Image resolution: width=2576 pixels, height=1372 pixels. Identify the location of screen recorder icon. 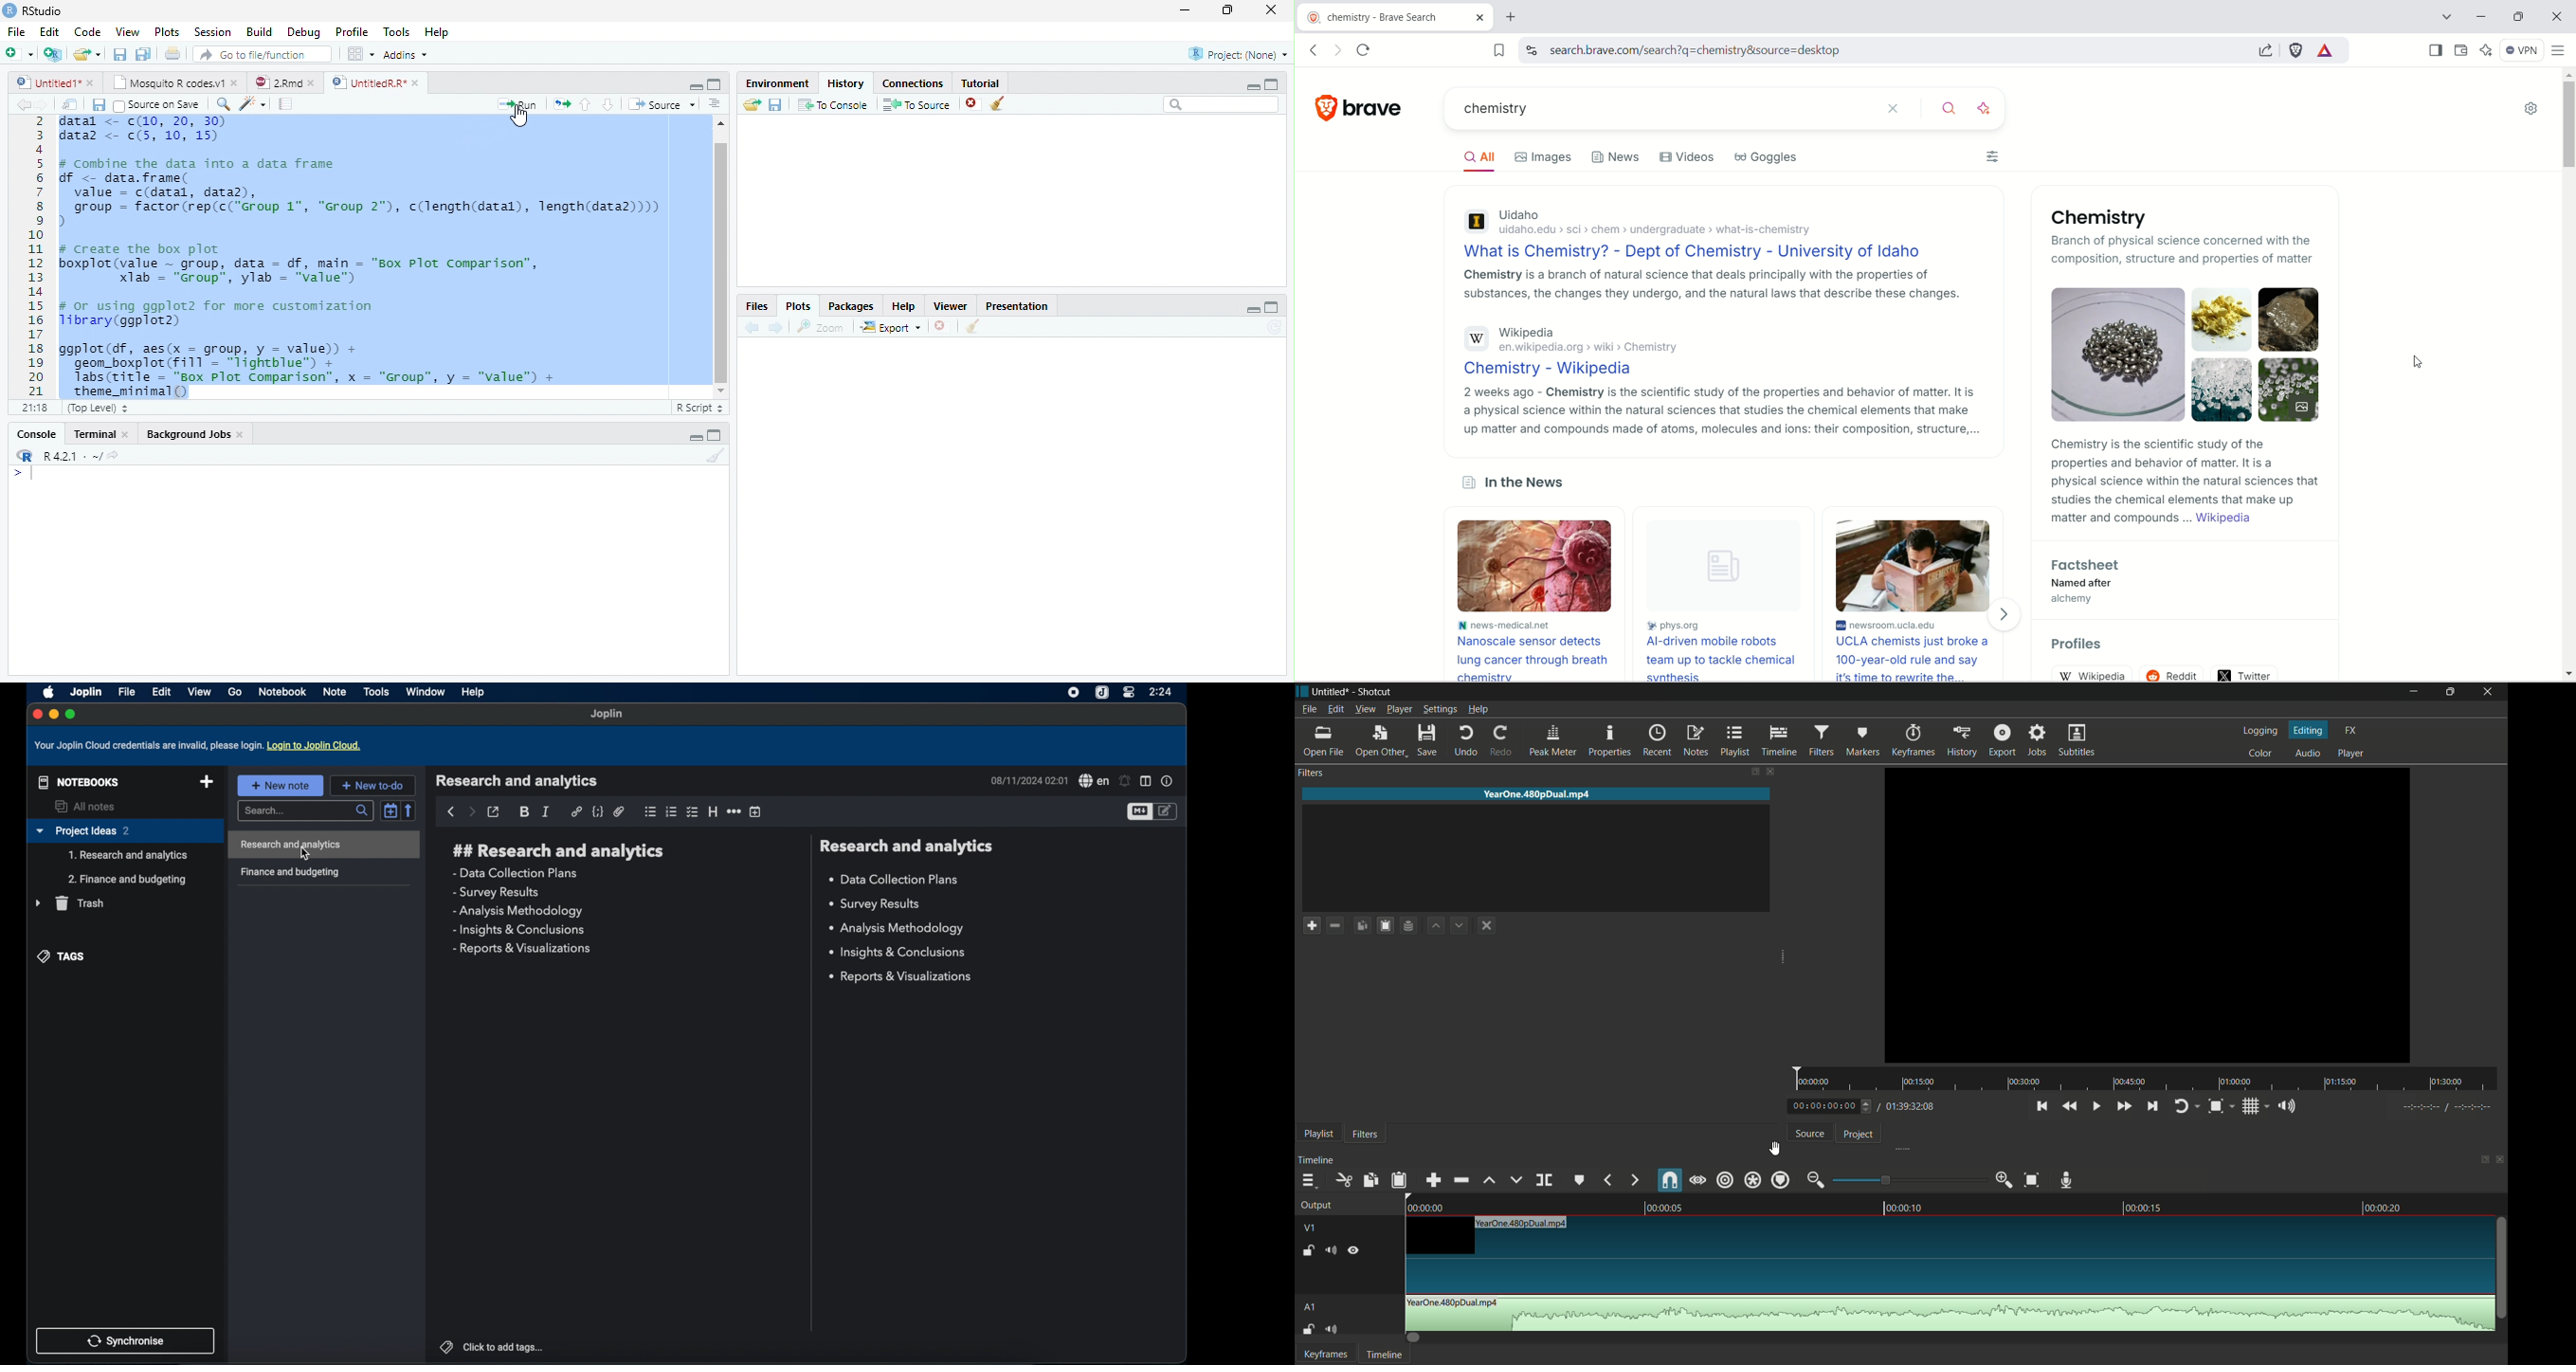
(1071, 693).